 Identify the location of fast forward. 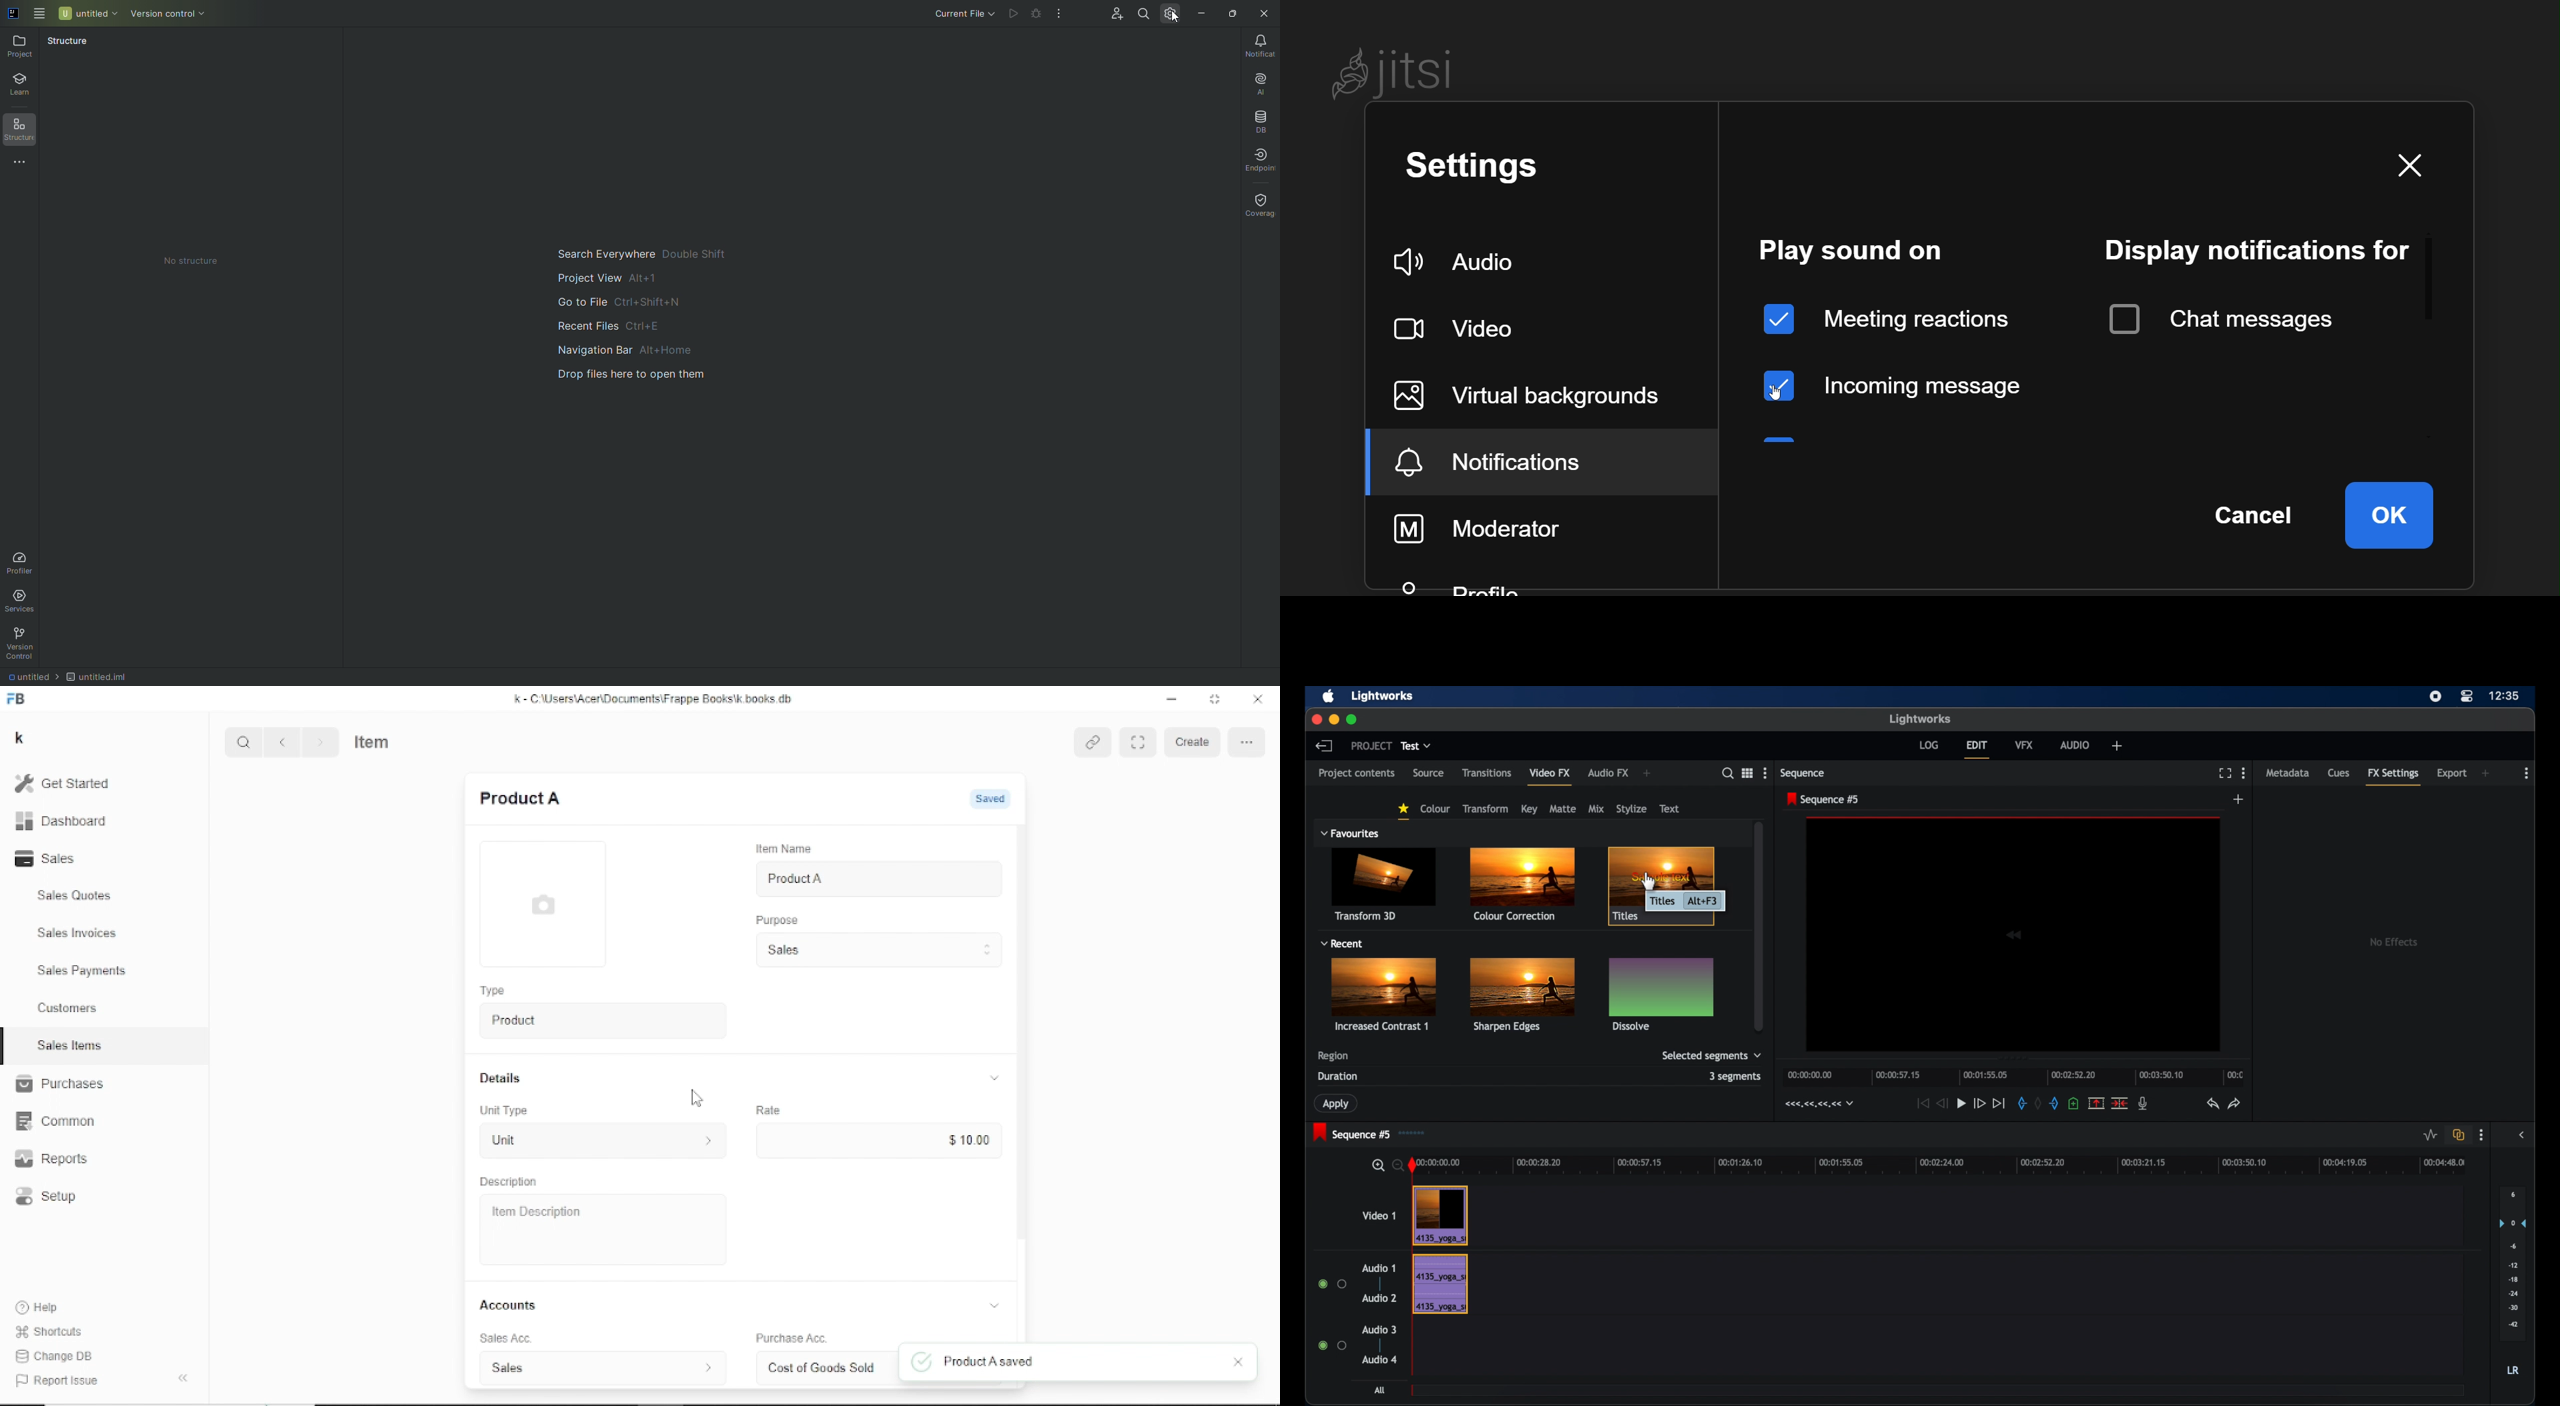
(1979, 1103).